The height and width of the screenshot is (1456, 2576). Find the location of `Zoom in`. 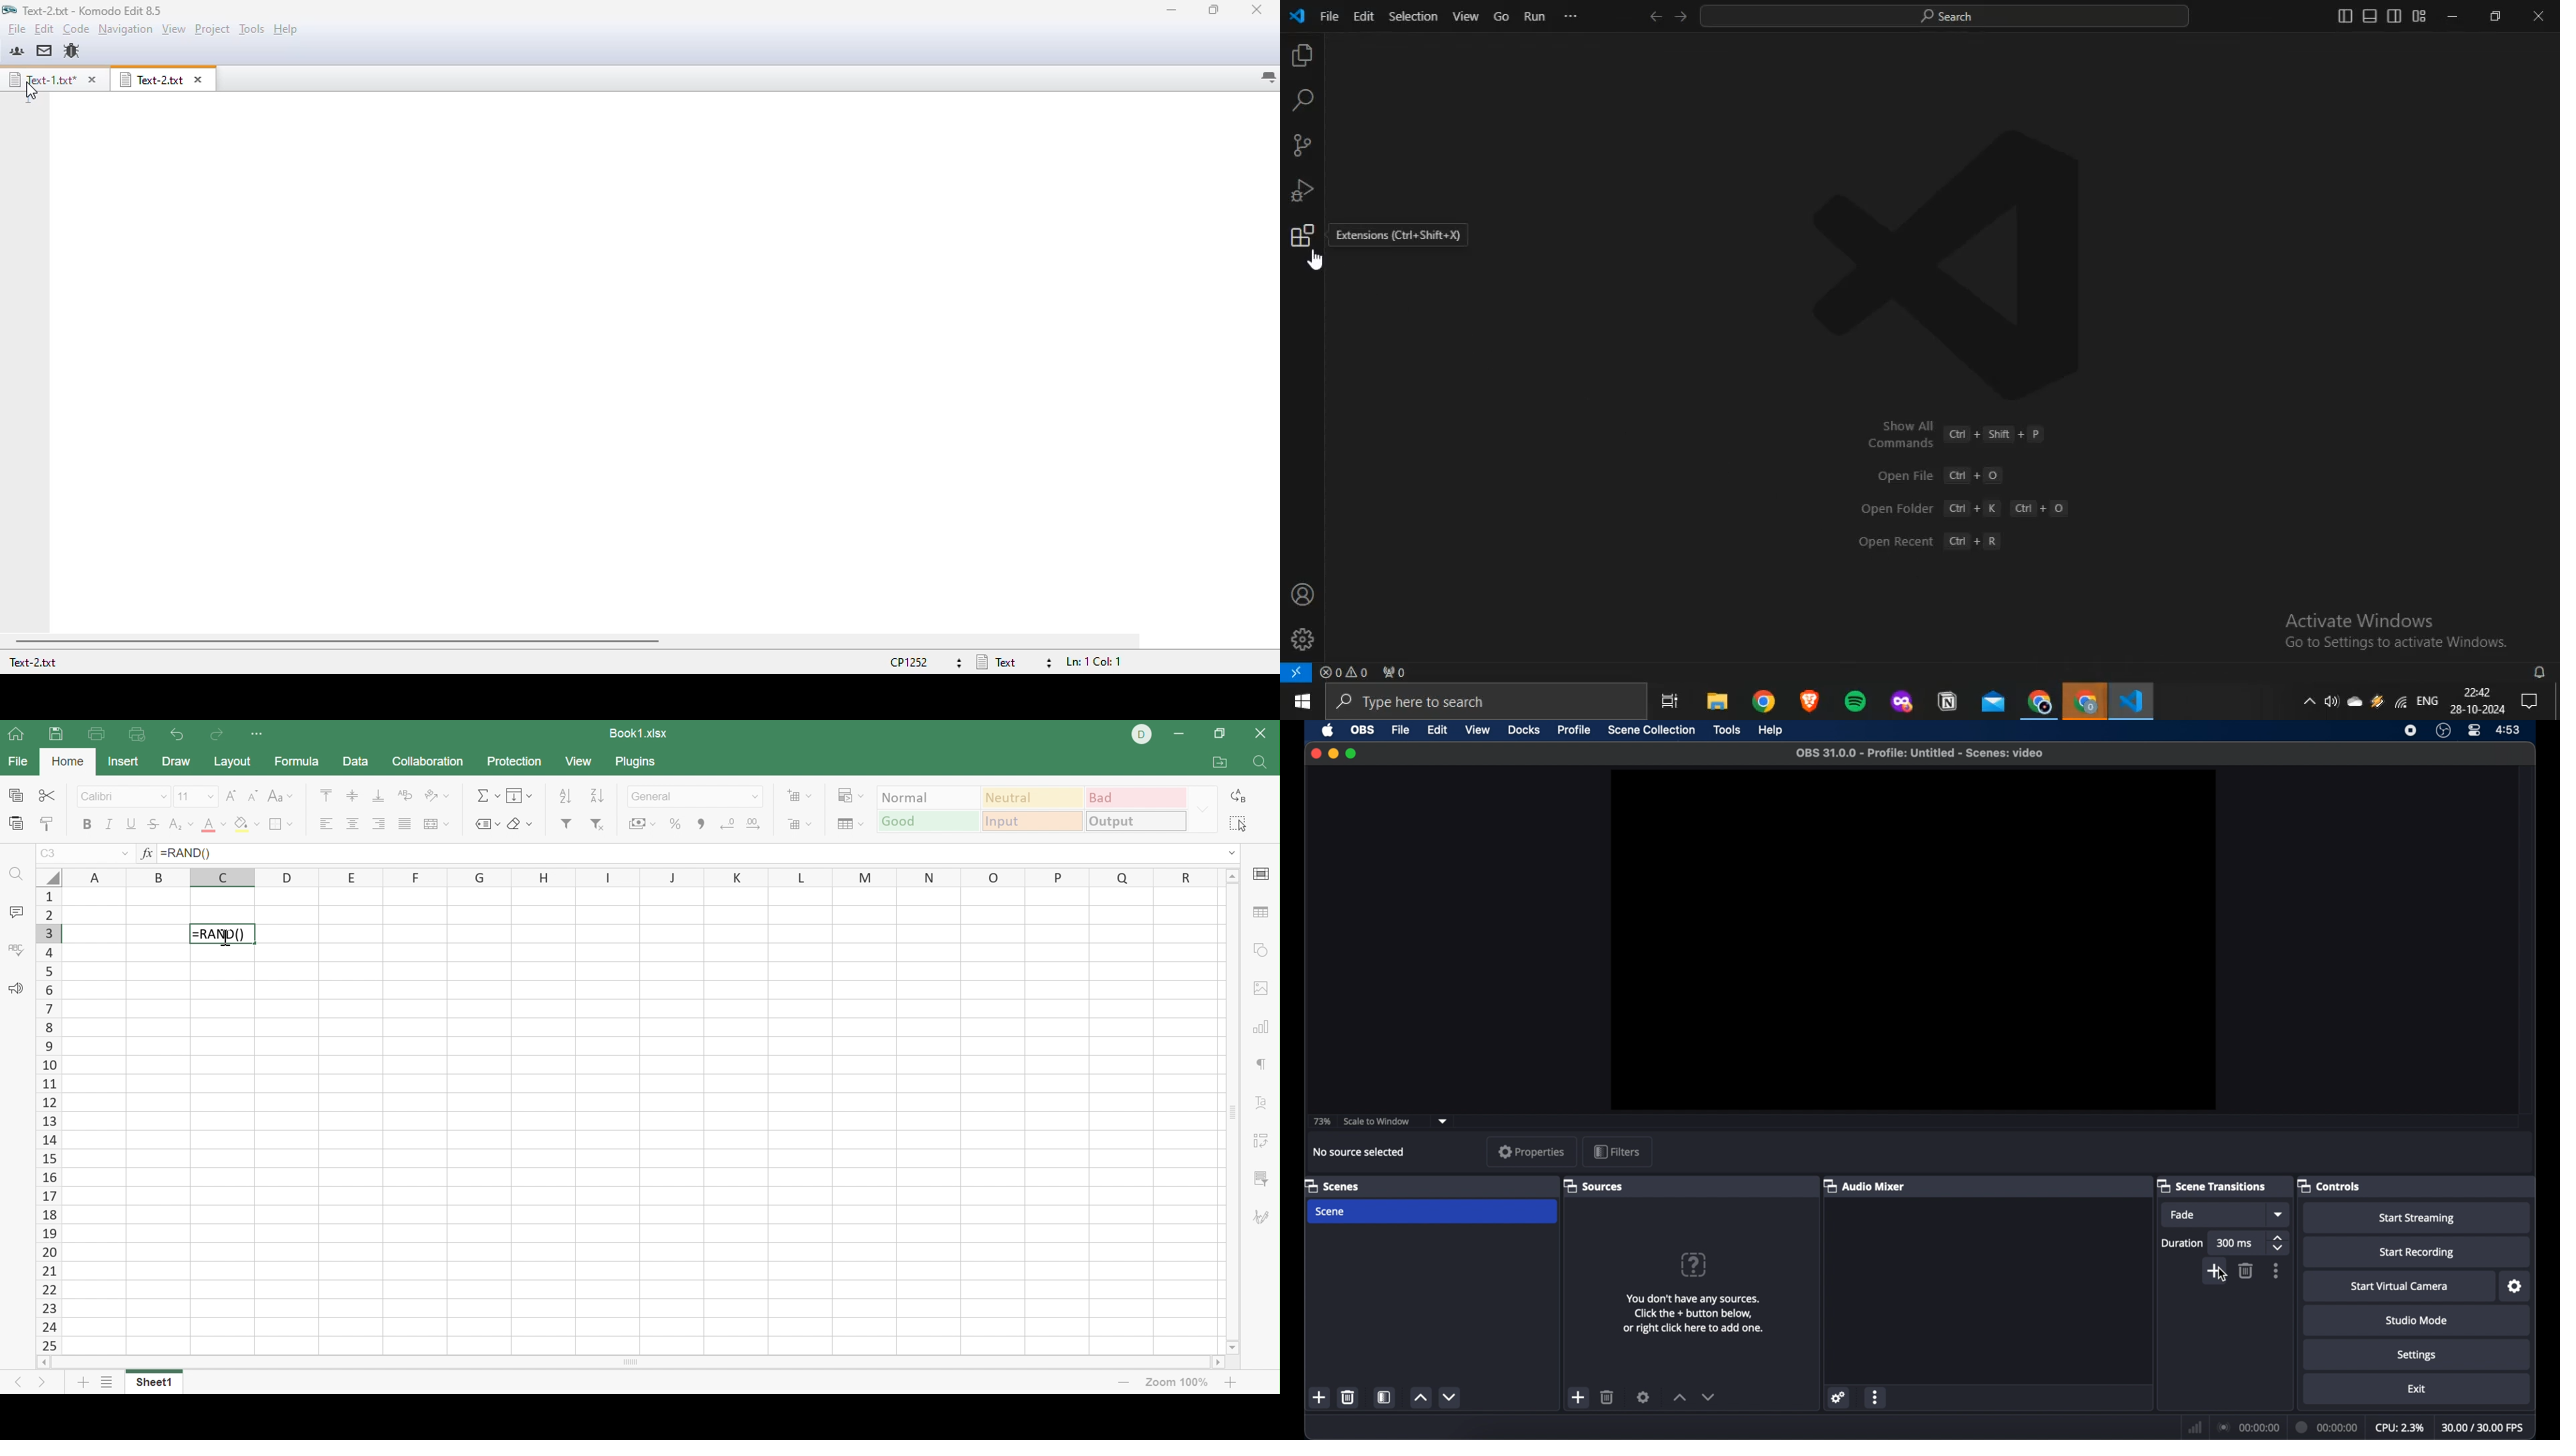

Zoom in is located at coordinates (1231, 1382).